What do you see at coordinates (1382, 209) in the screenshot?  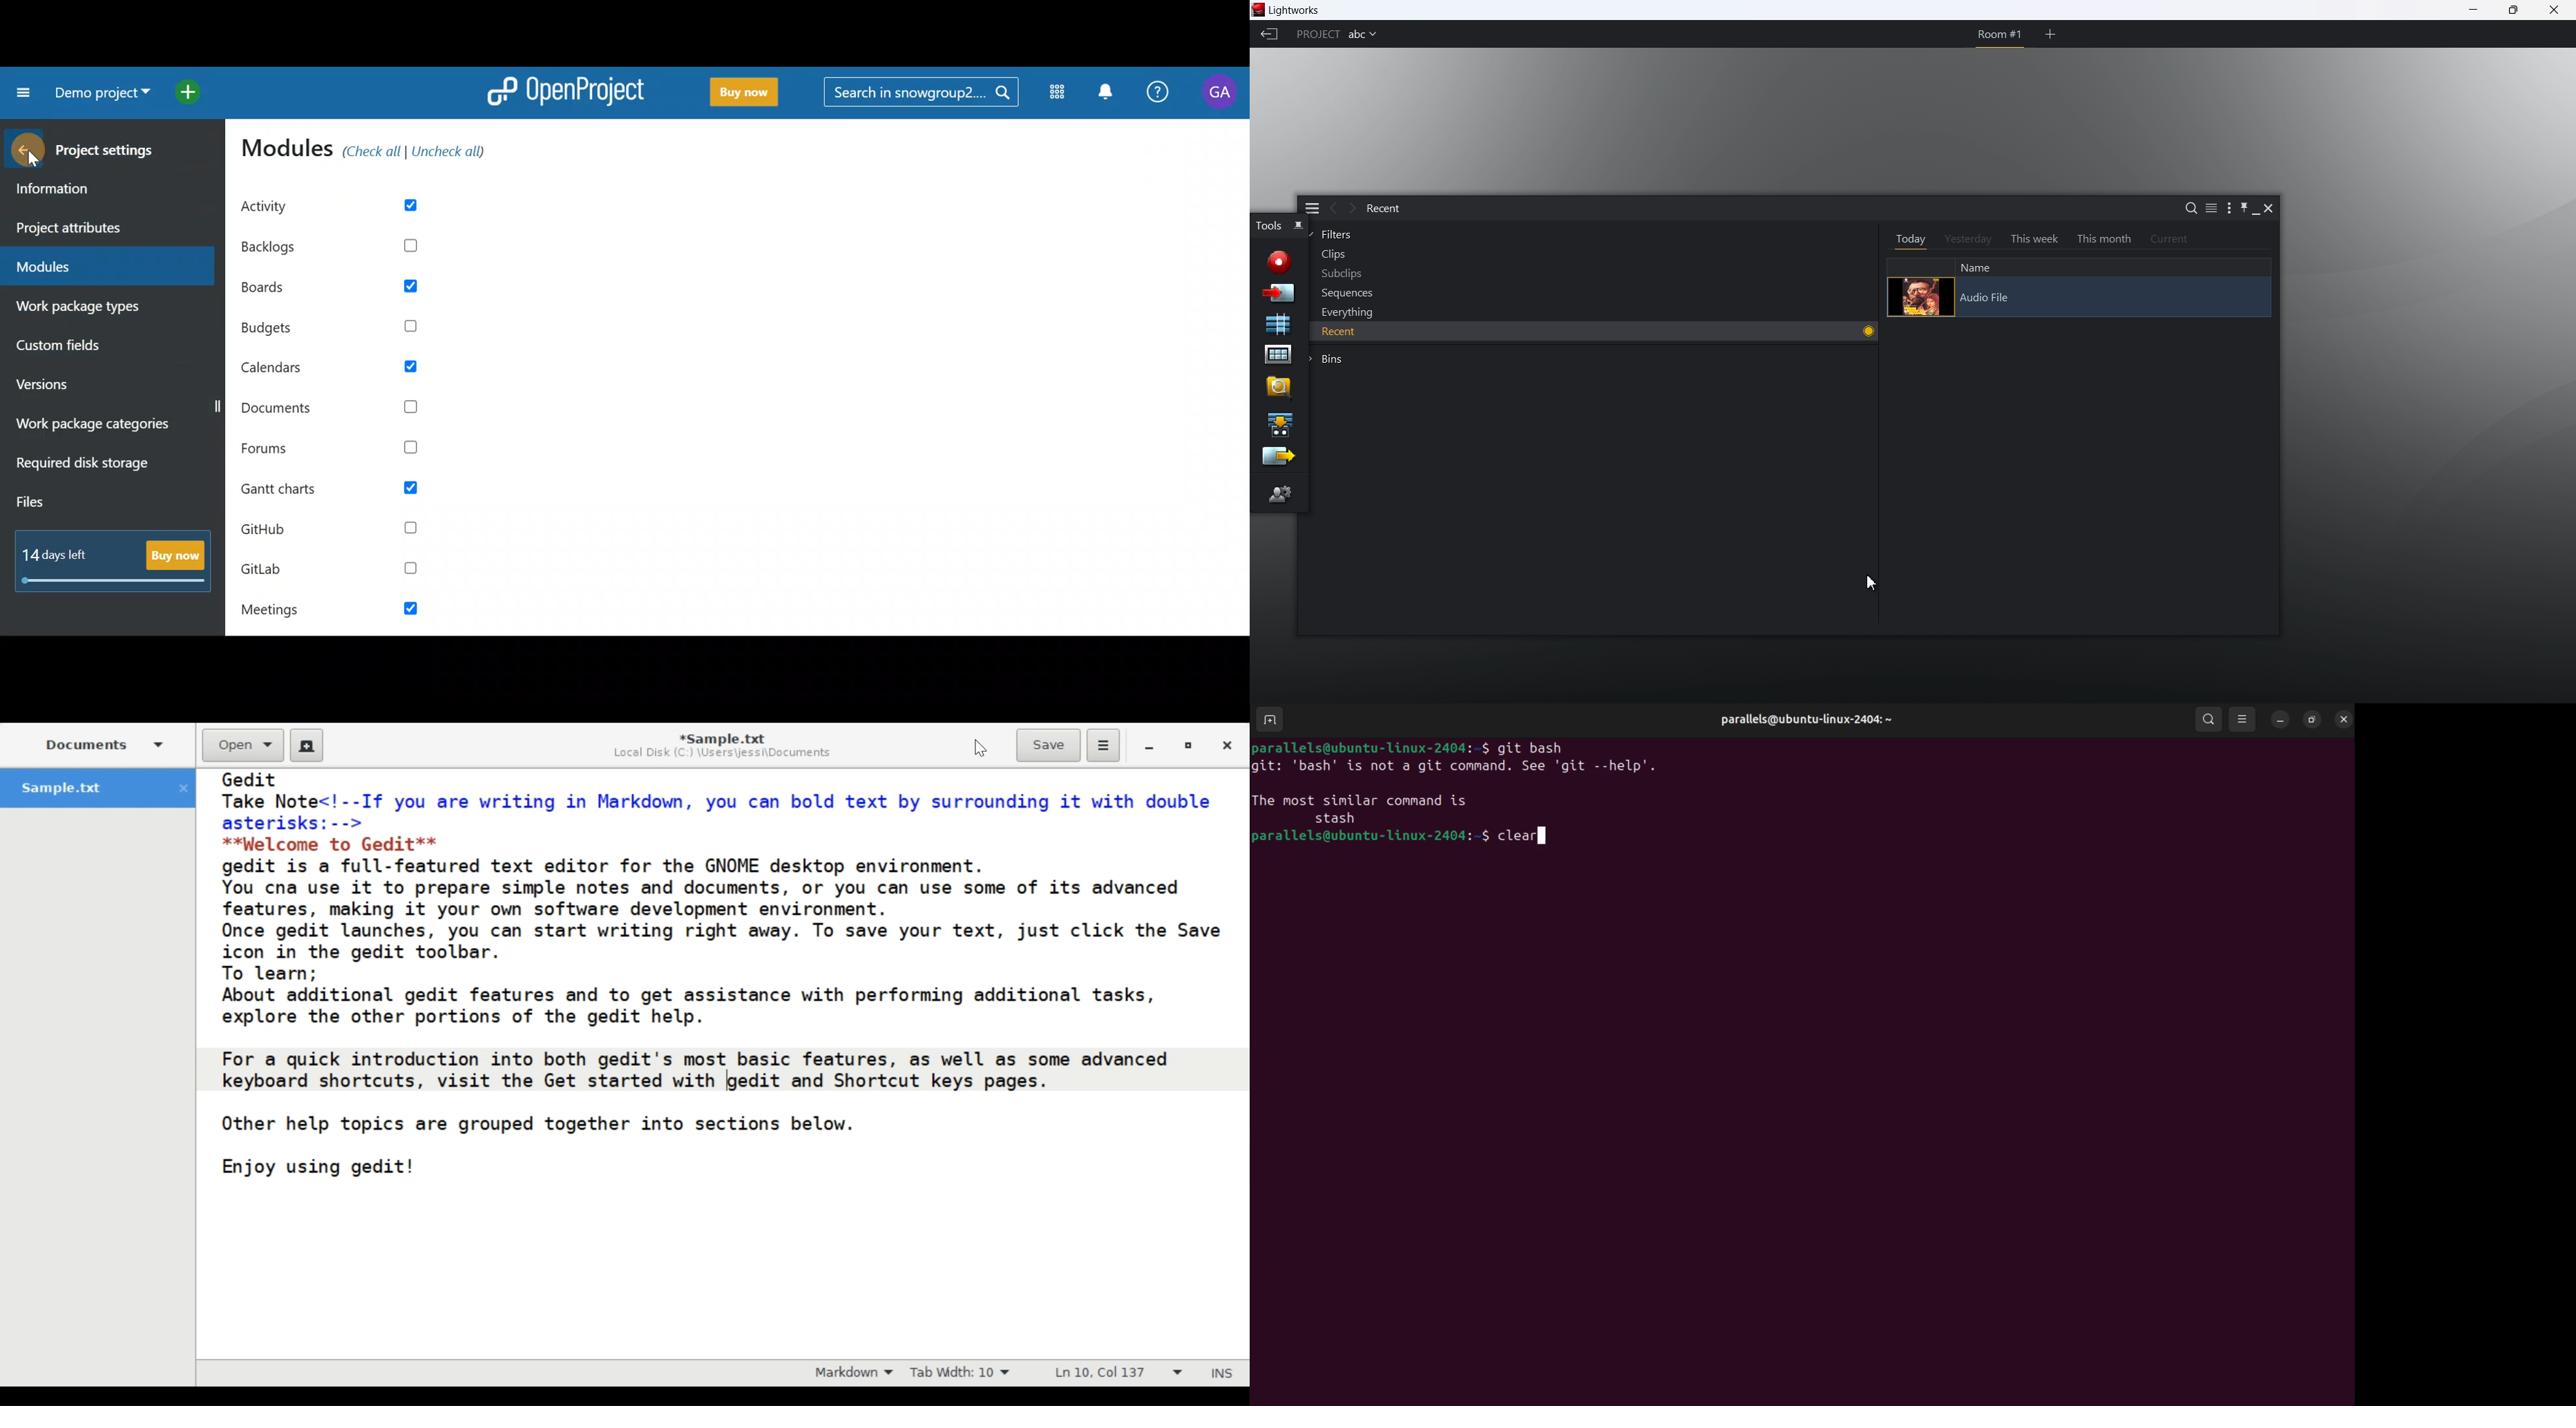 I see `recent` at bounding box center [1382, 209].